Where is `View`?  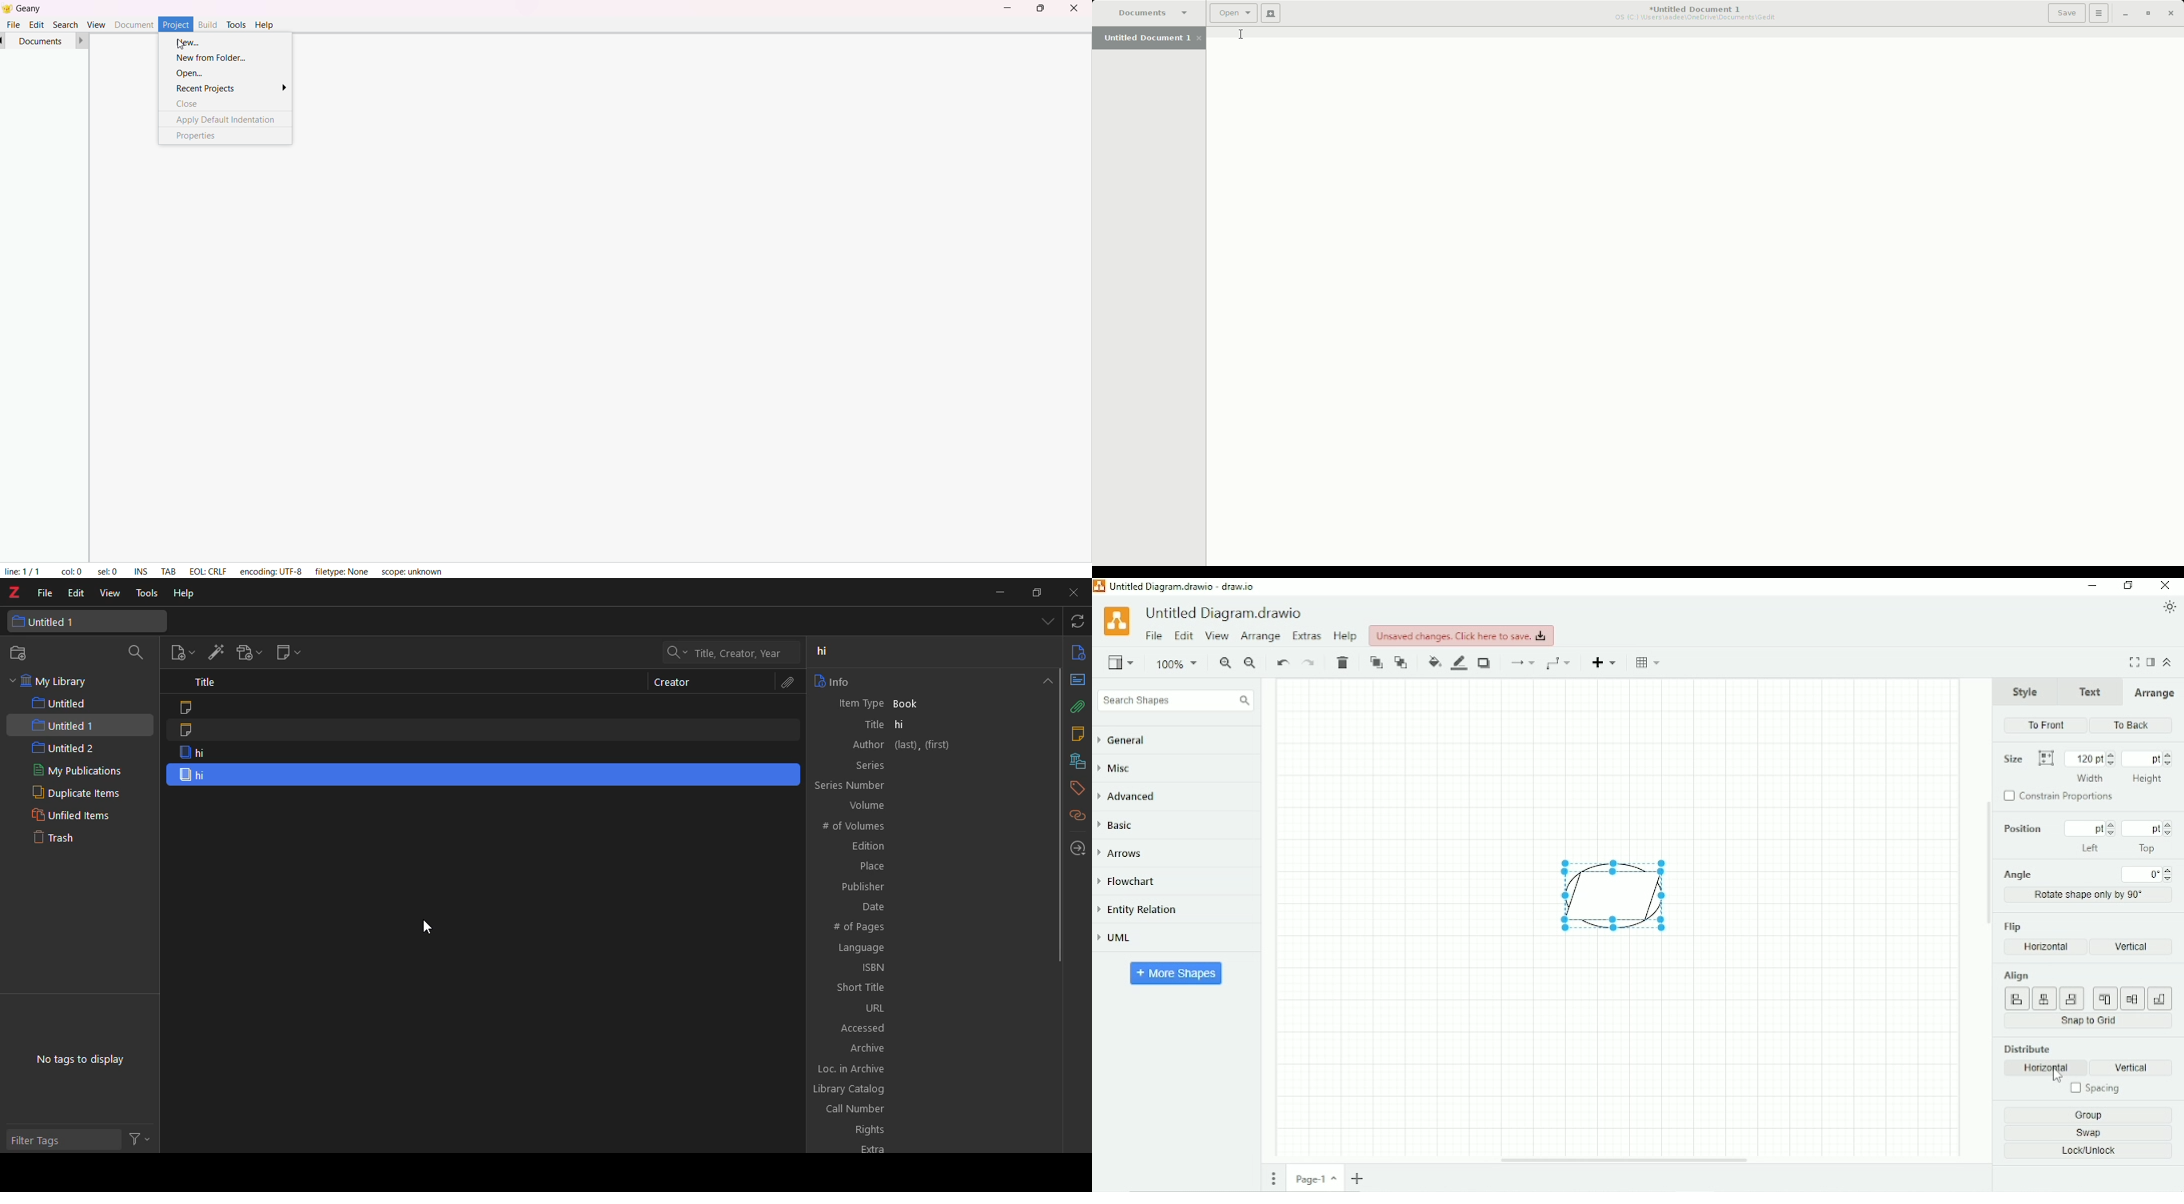 View is located at coordinates (1217, 637).